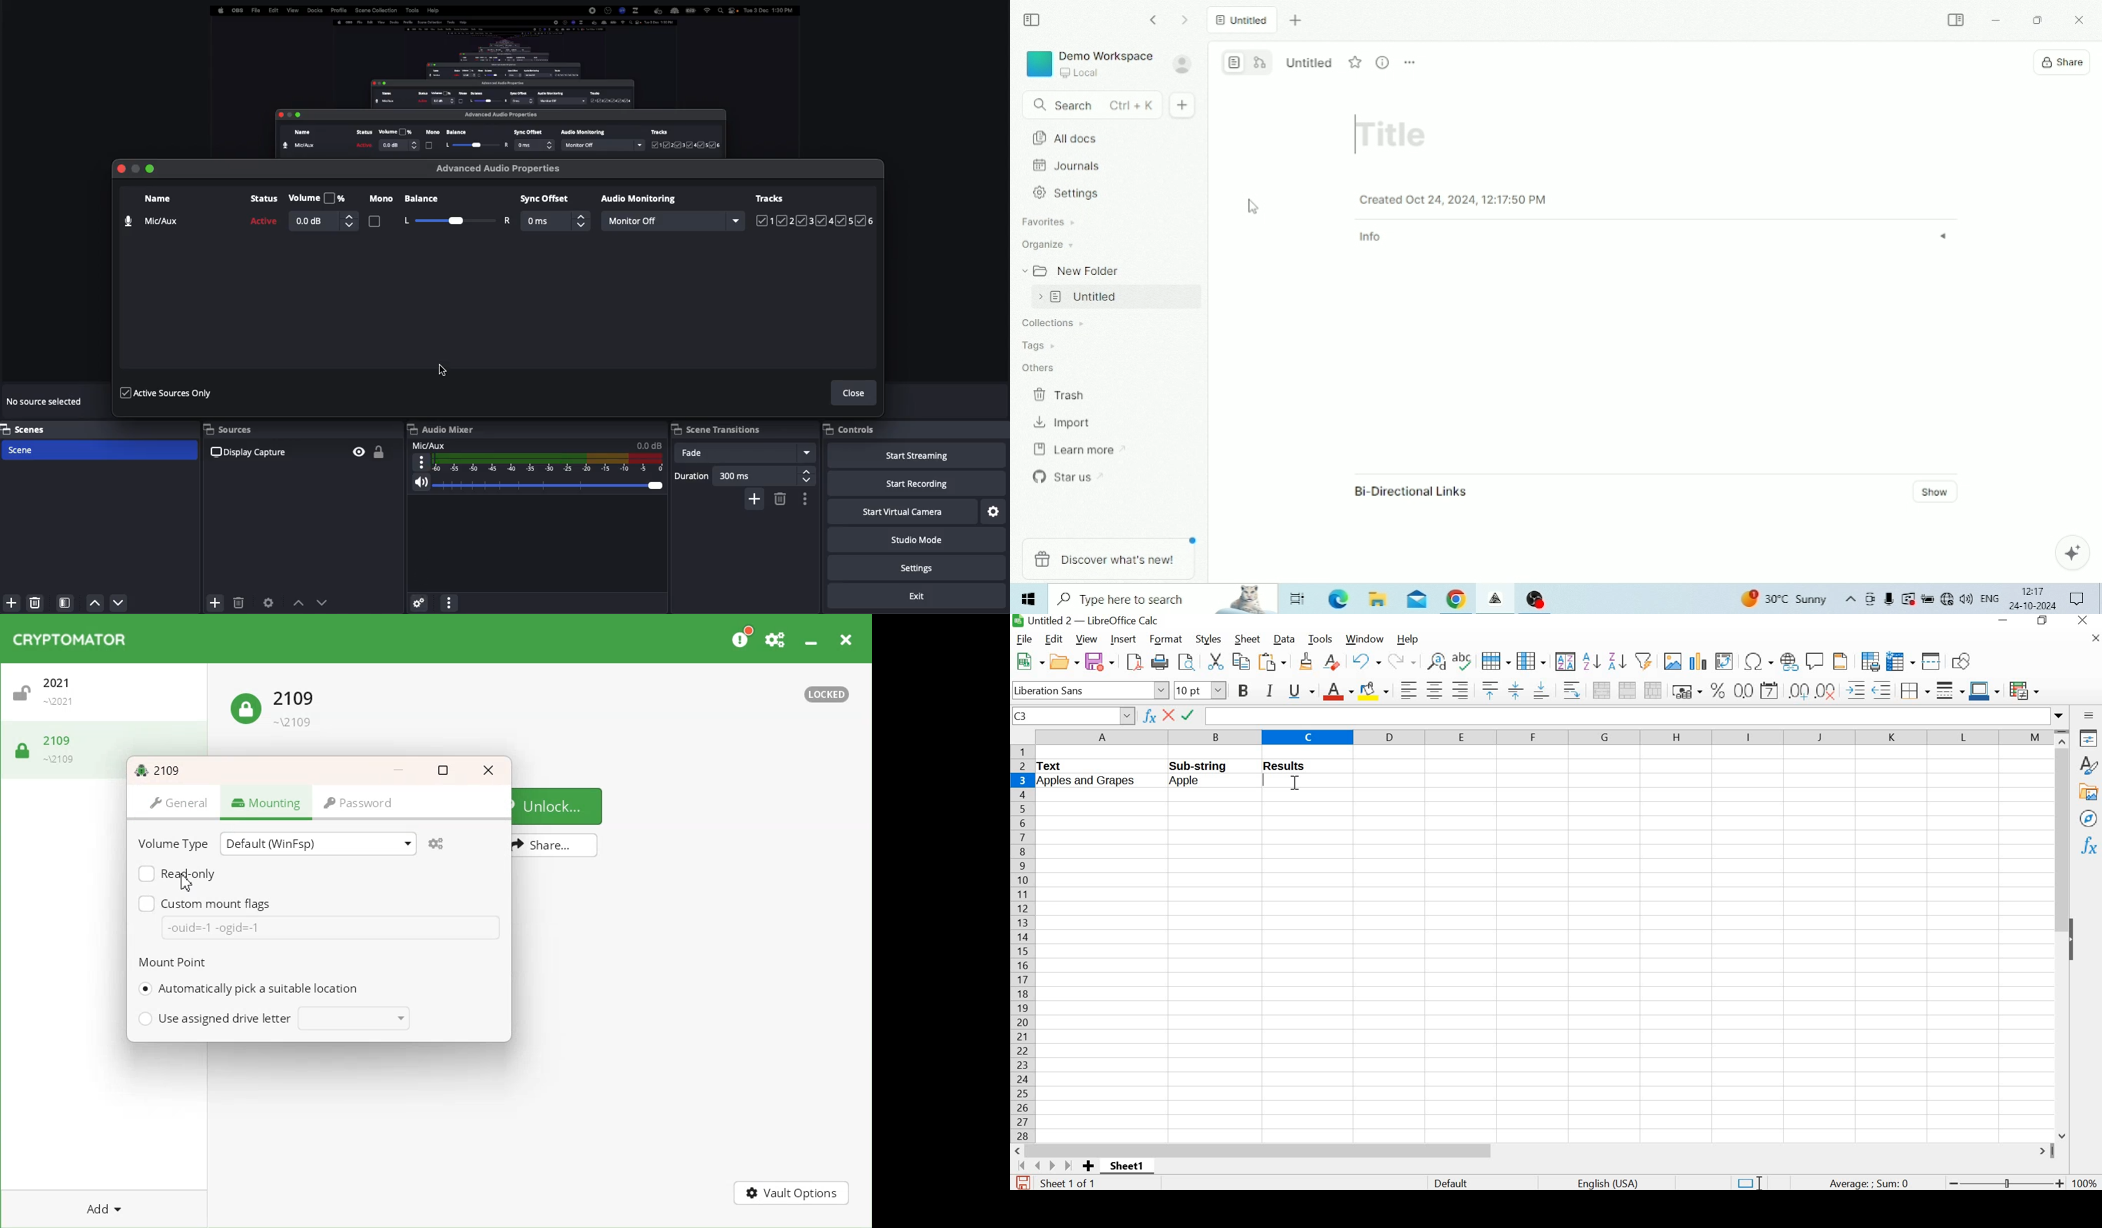 This screenshot has width=2128, height=1232. What do you see at coordinates (39, 602) in the screenshot?
I see `delete` at bounding box center [39, 602].